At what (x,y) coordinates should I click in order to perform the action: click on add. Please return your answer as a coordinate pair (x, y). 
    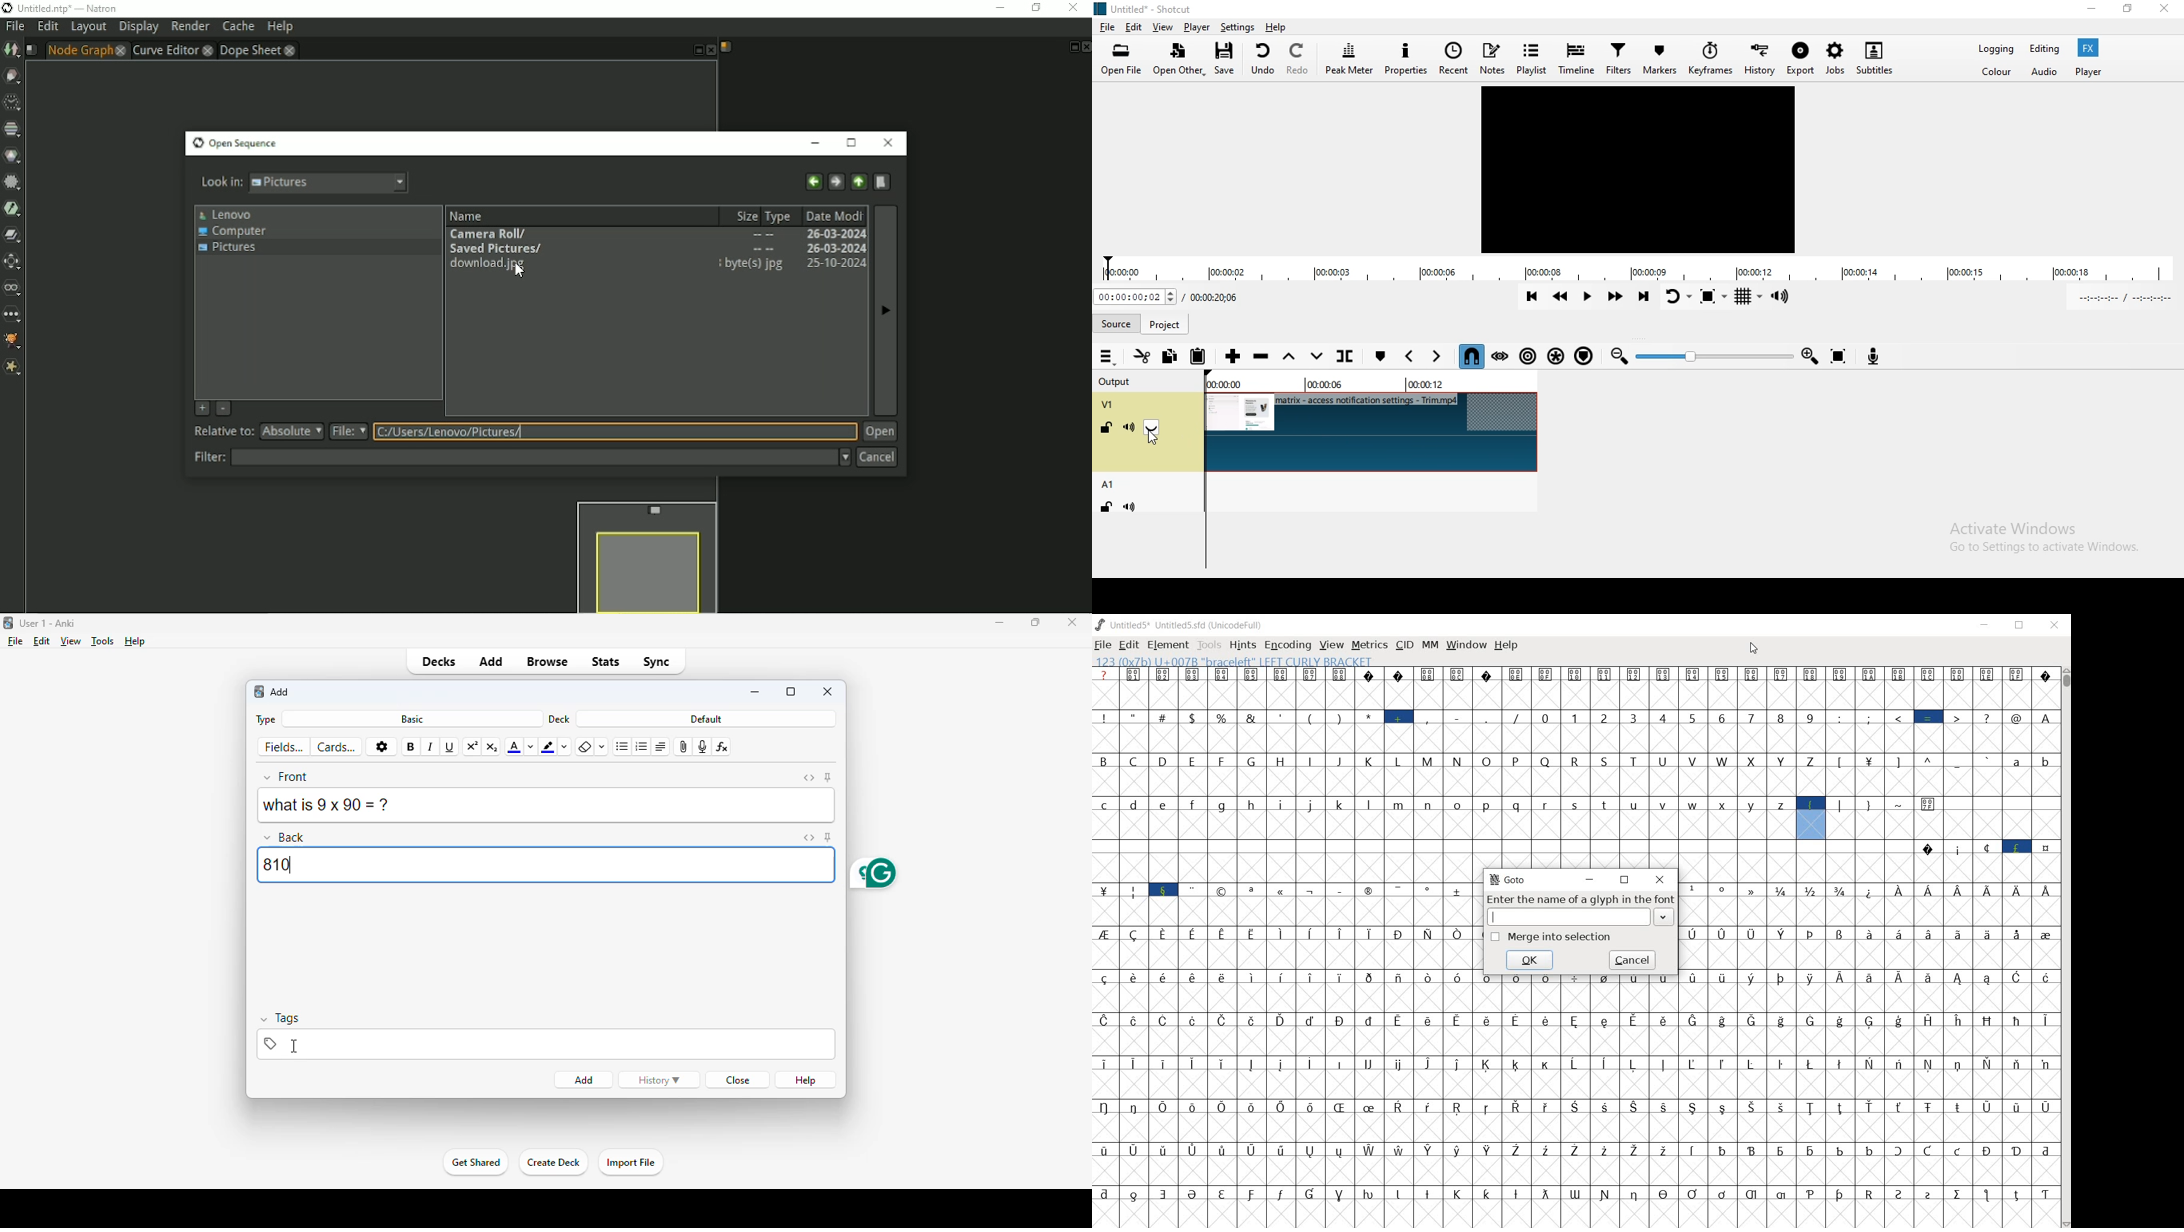
    Looking at the image, I should click on (584, 1081).